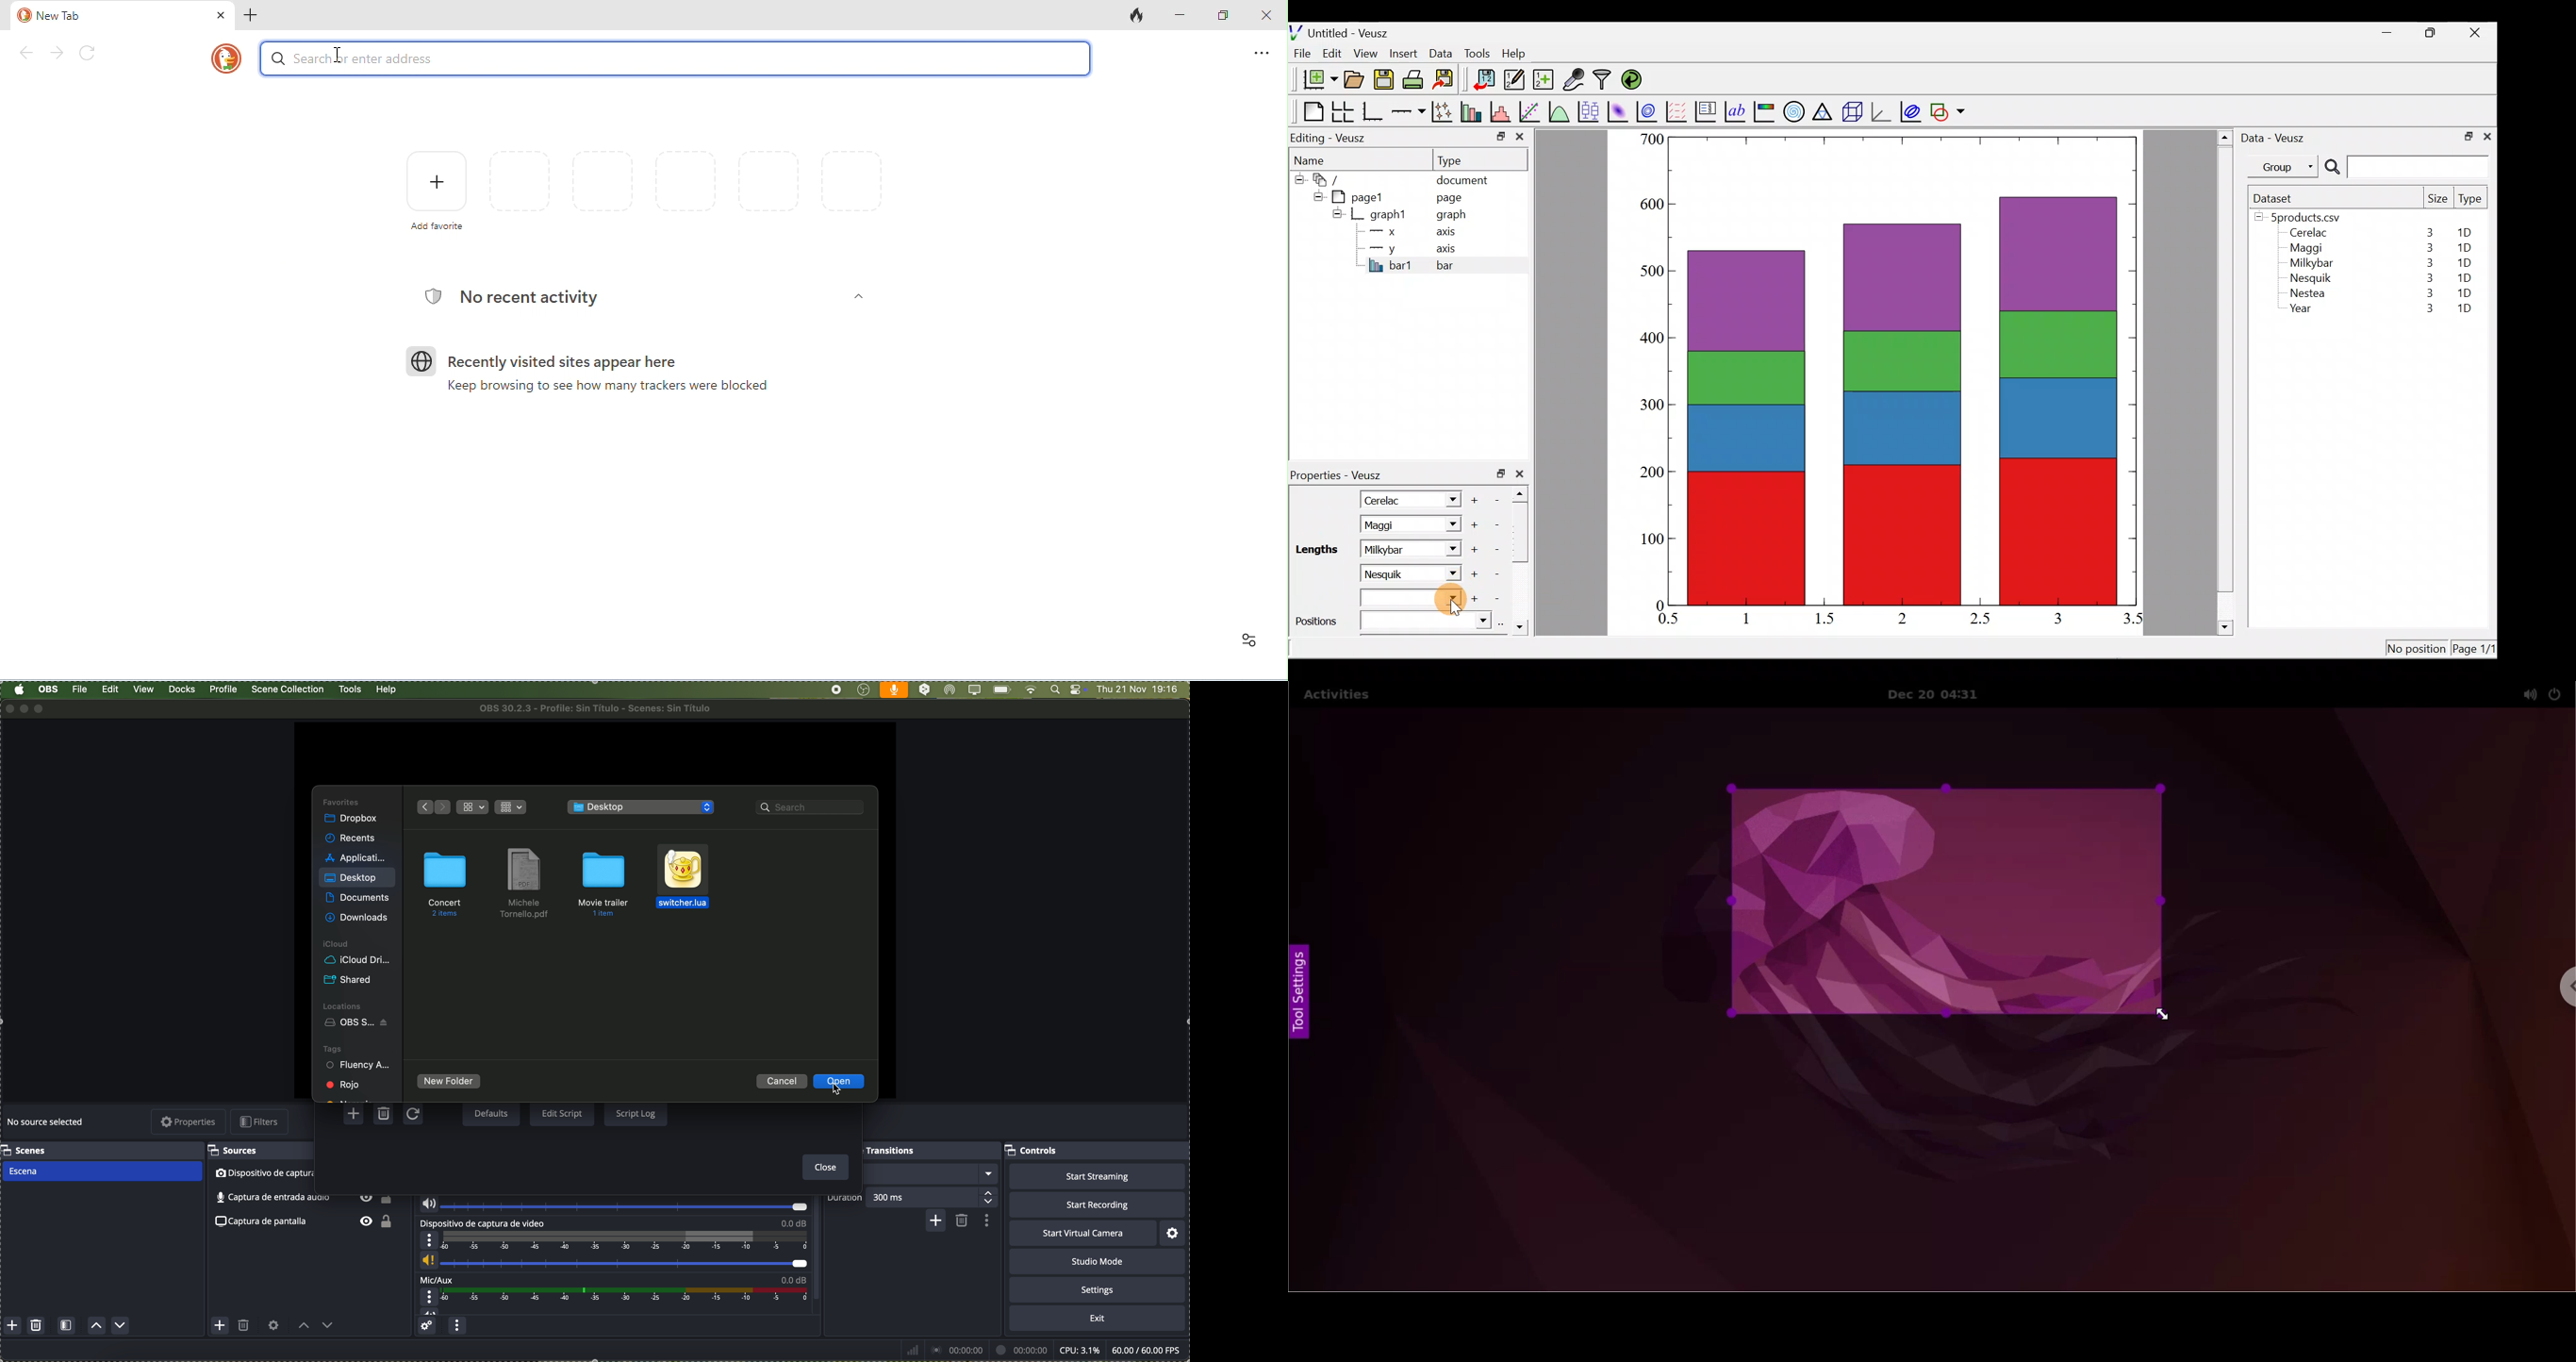 Image resolution: width=2576 pixels, height=1372 pixels. I want to click on Plot a vector field, so click(1679, 112).